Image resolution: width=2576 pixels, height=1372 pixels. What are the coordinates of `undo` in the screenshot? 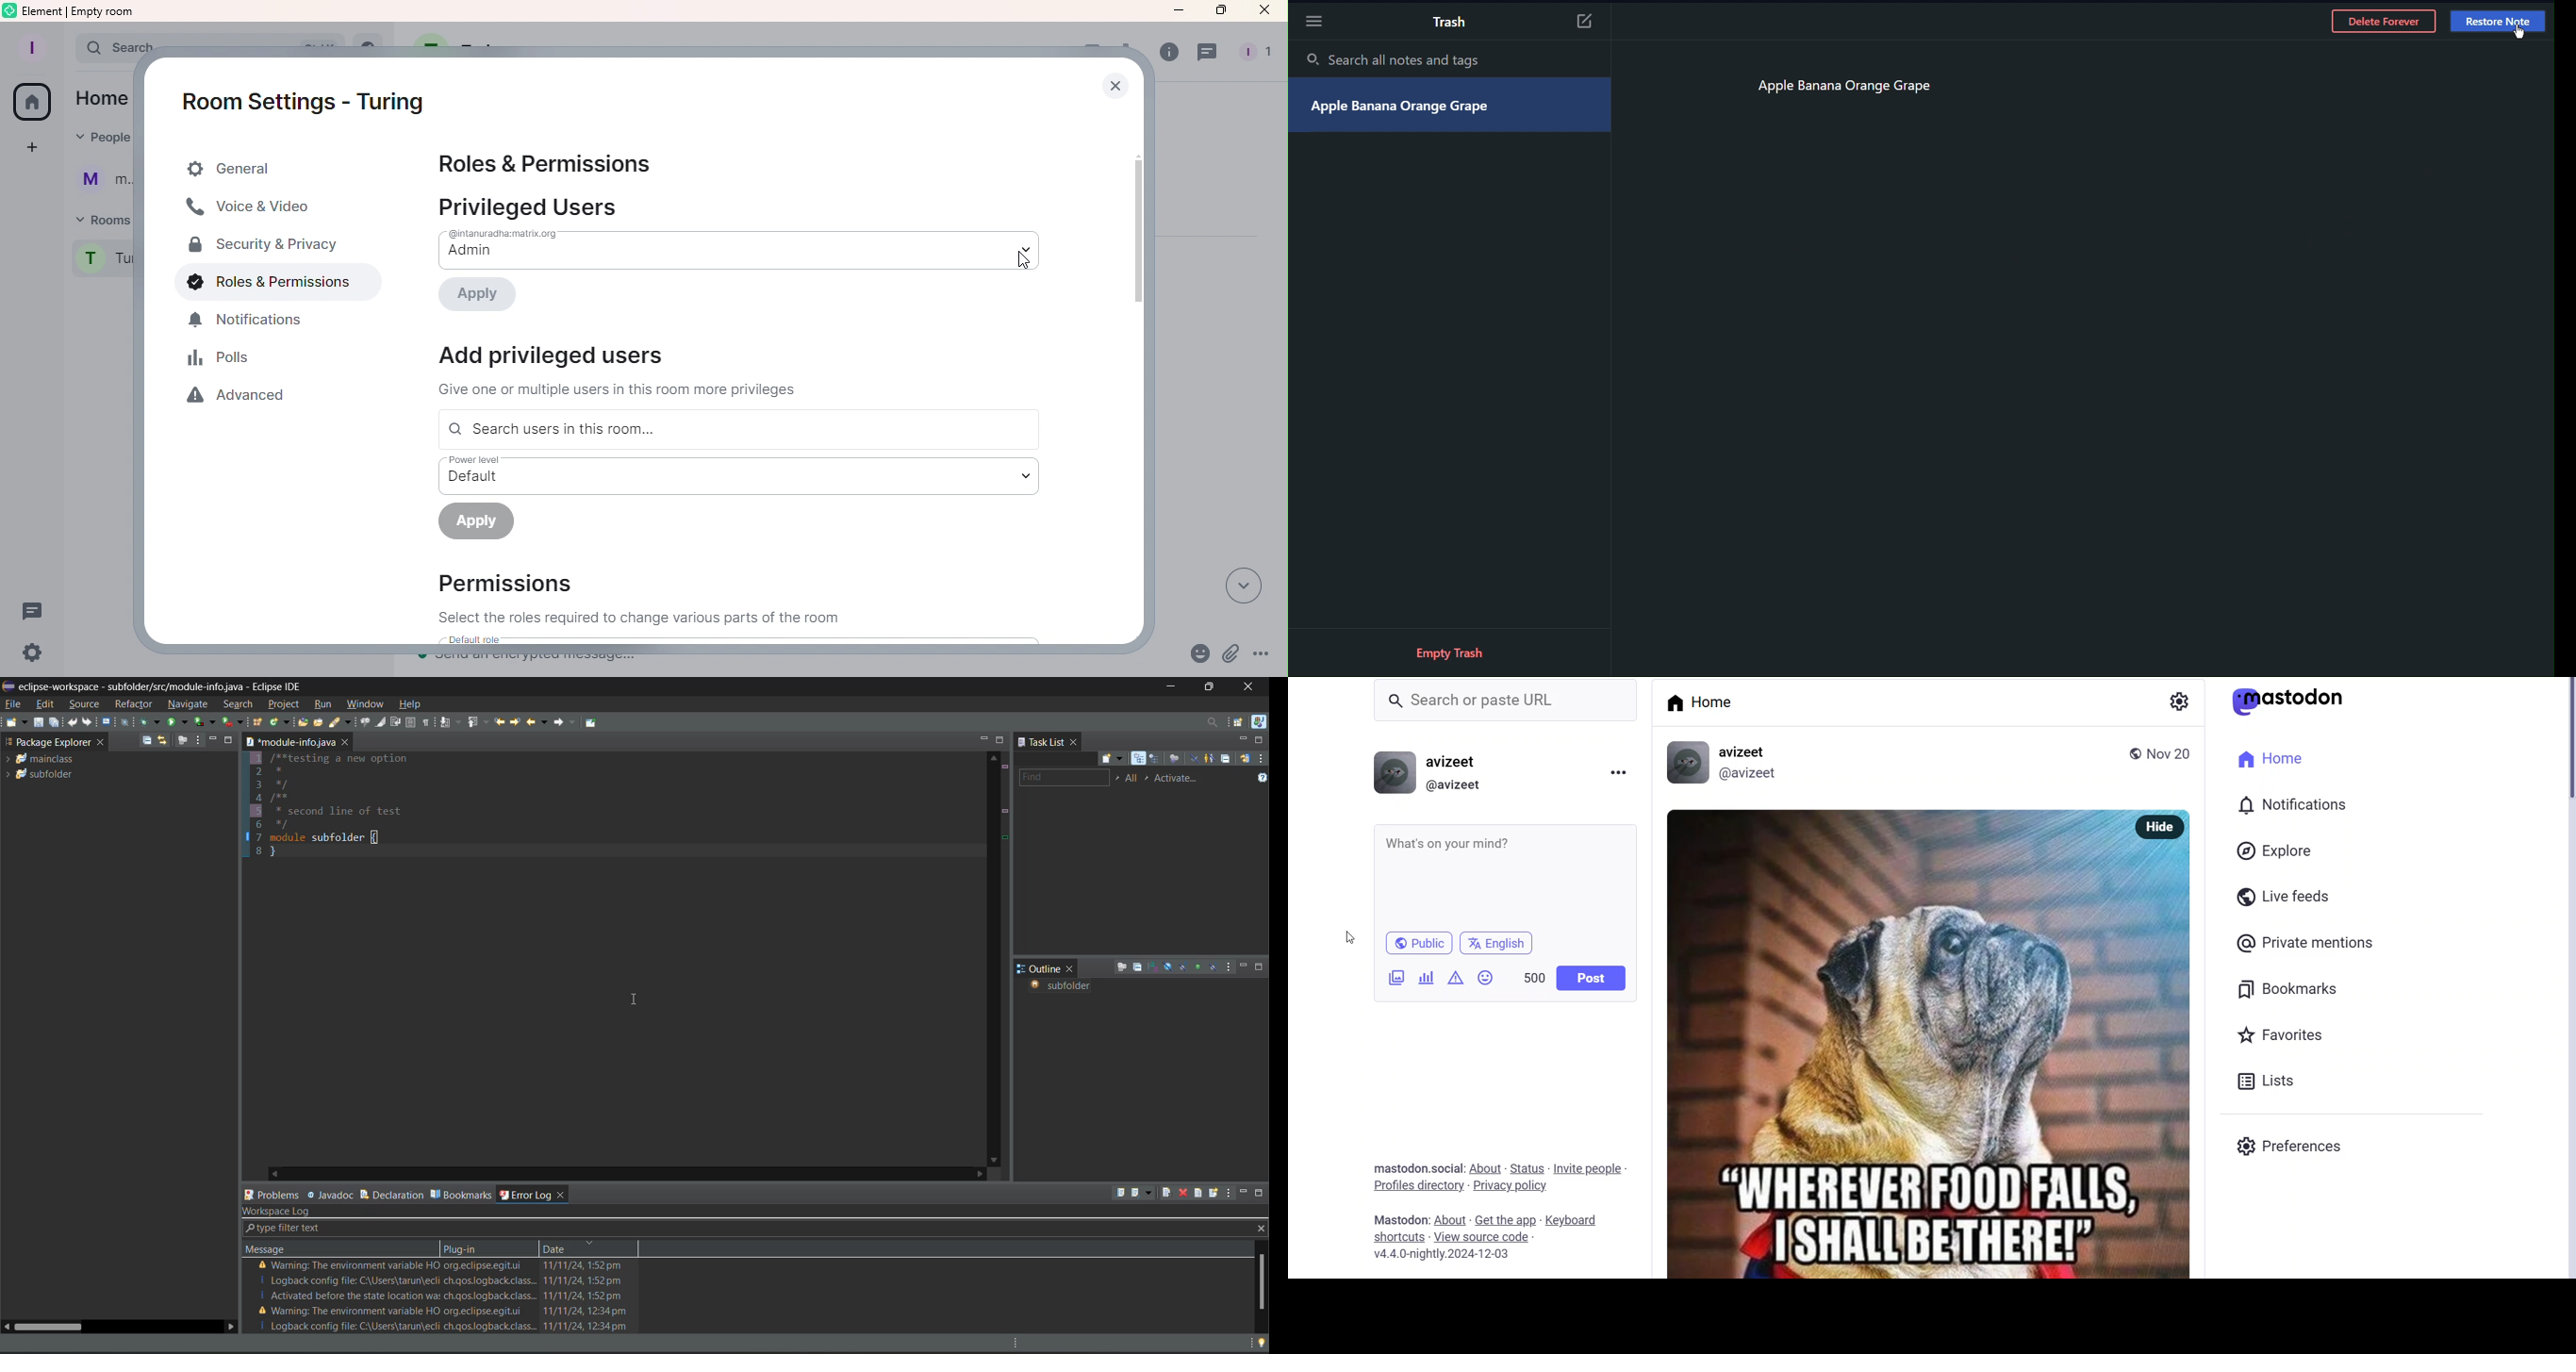 It's located at (73, 722).